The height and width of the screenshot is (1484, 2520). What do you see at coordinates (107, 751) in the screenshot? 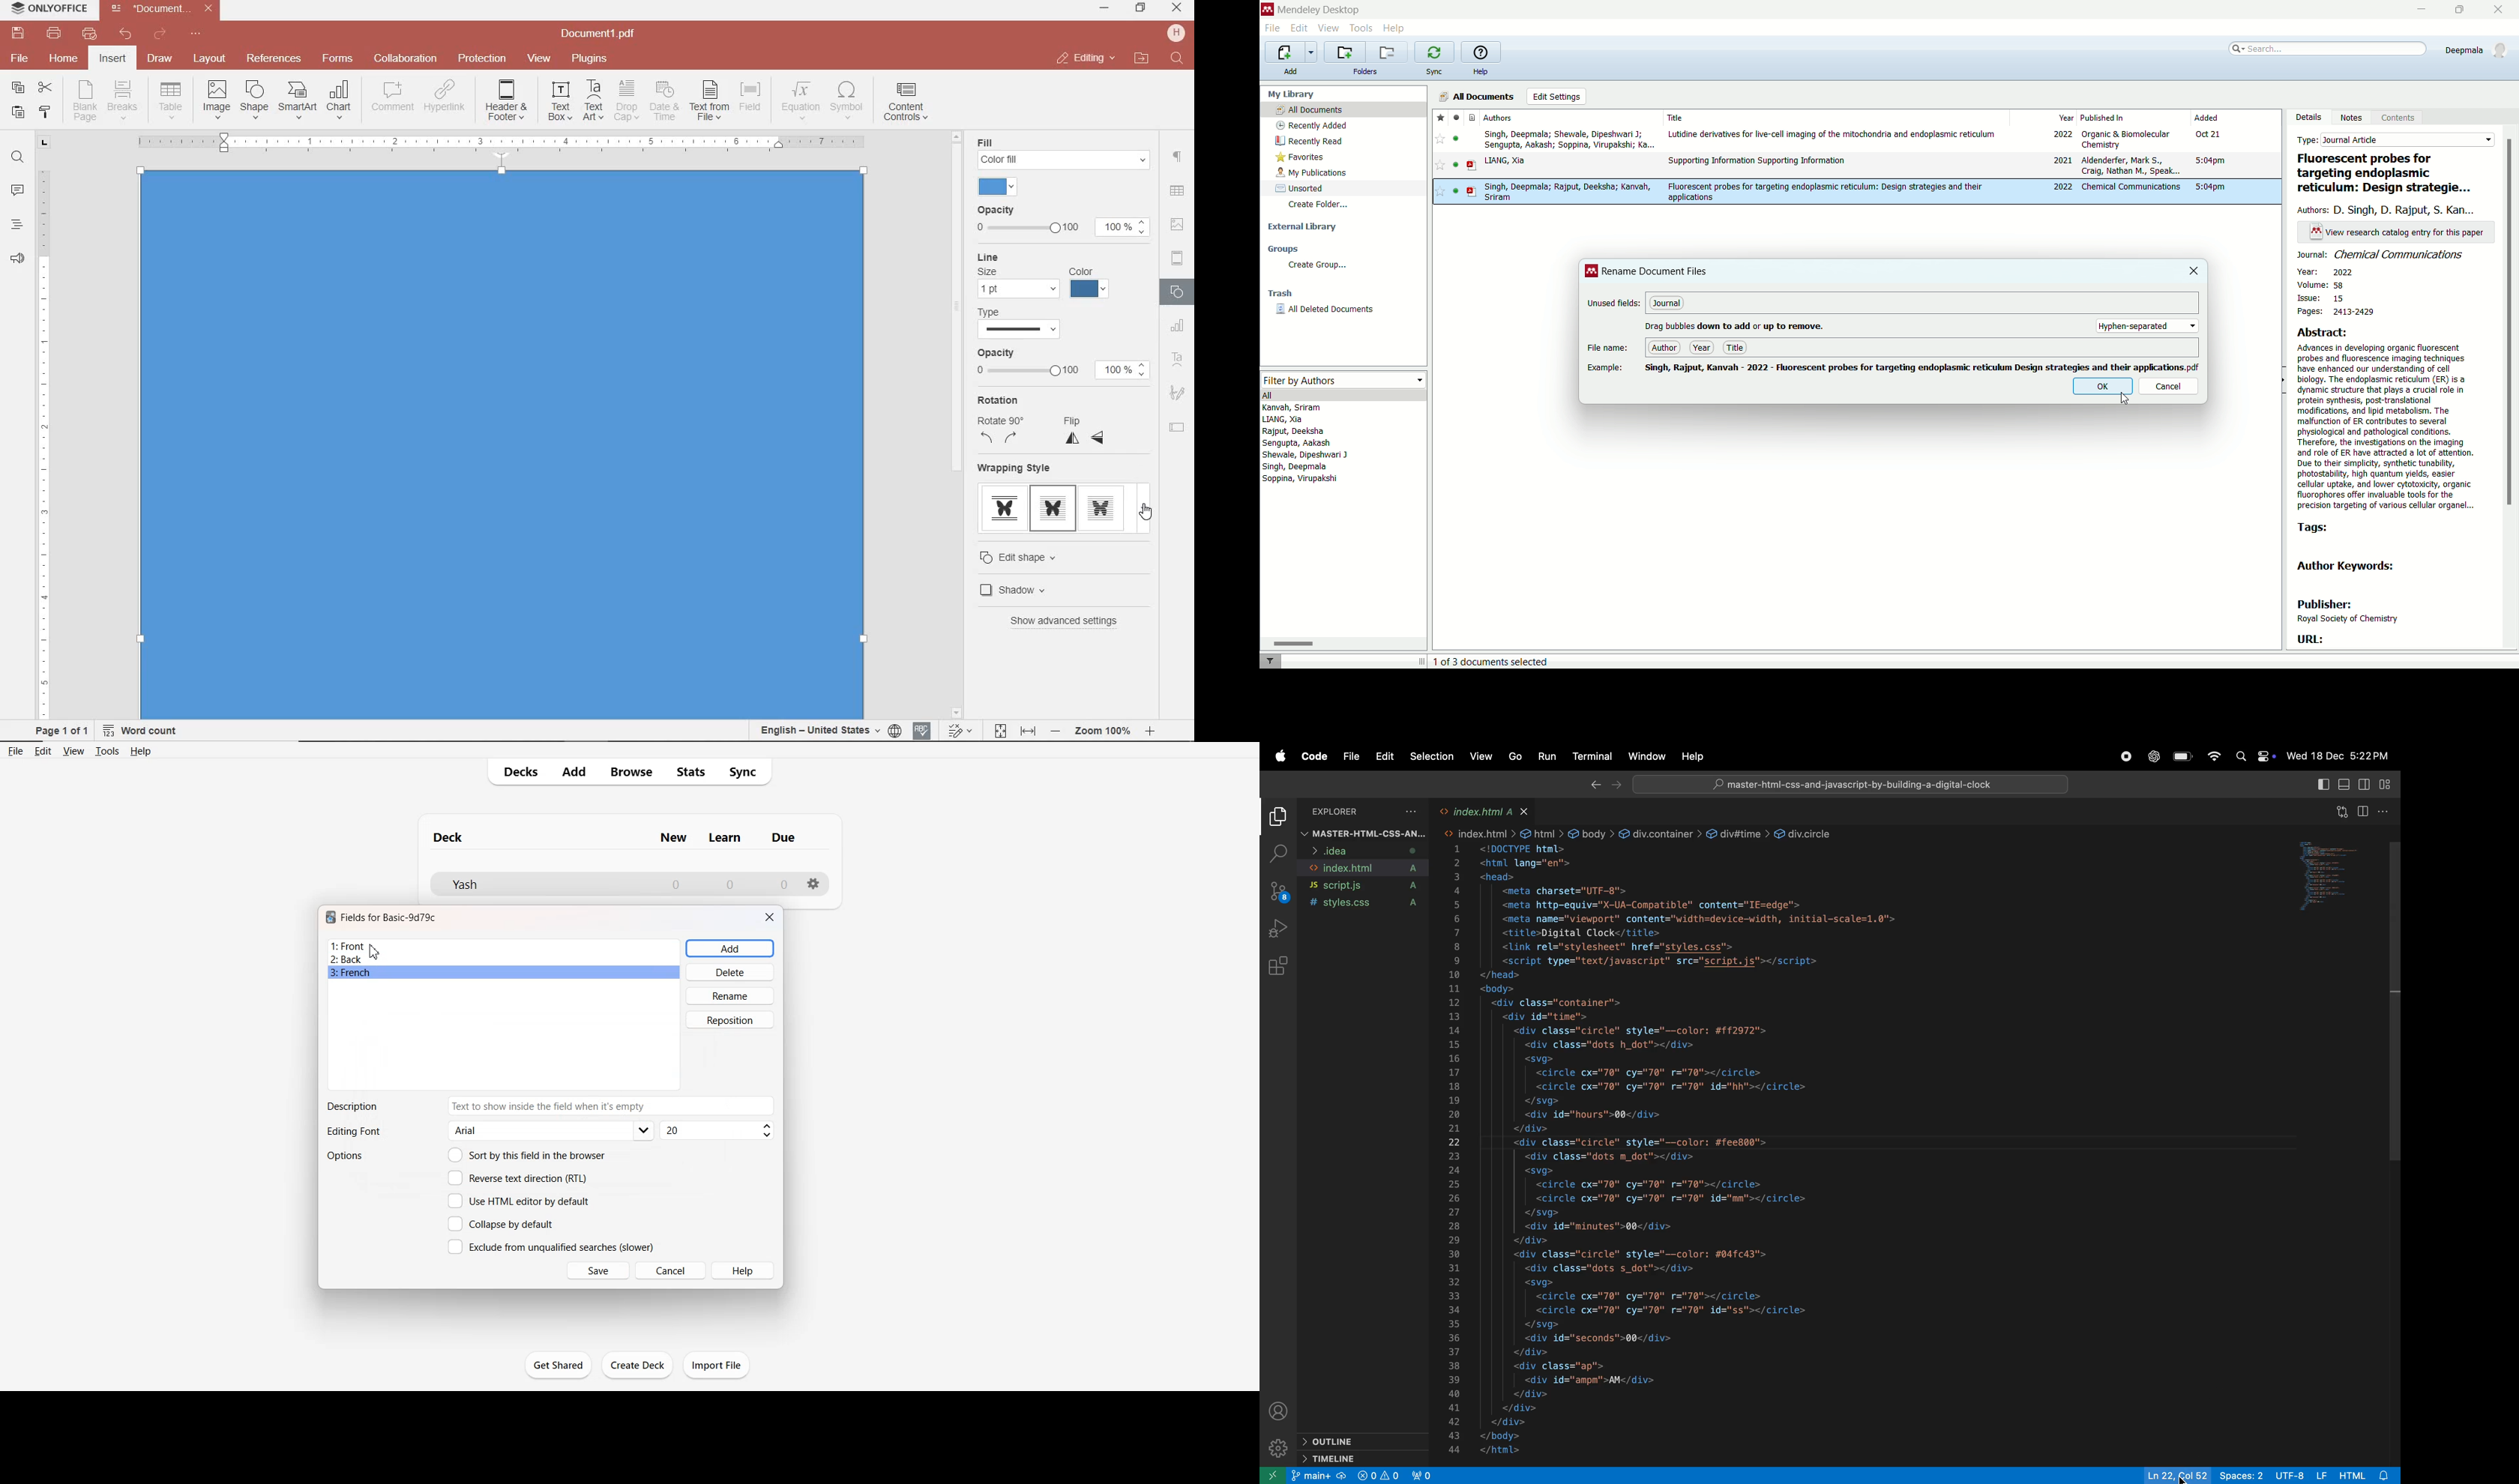
I see `Tools` at bounding box center [107, 751].